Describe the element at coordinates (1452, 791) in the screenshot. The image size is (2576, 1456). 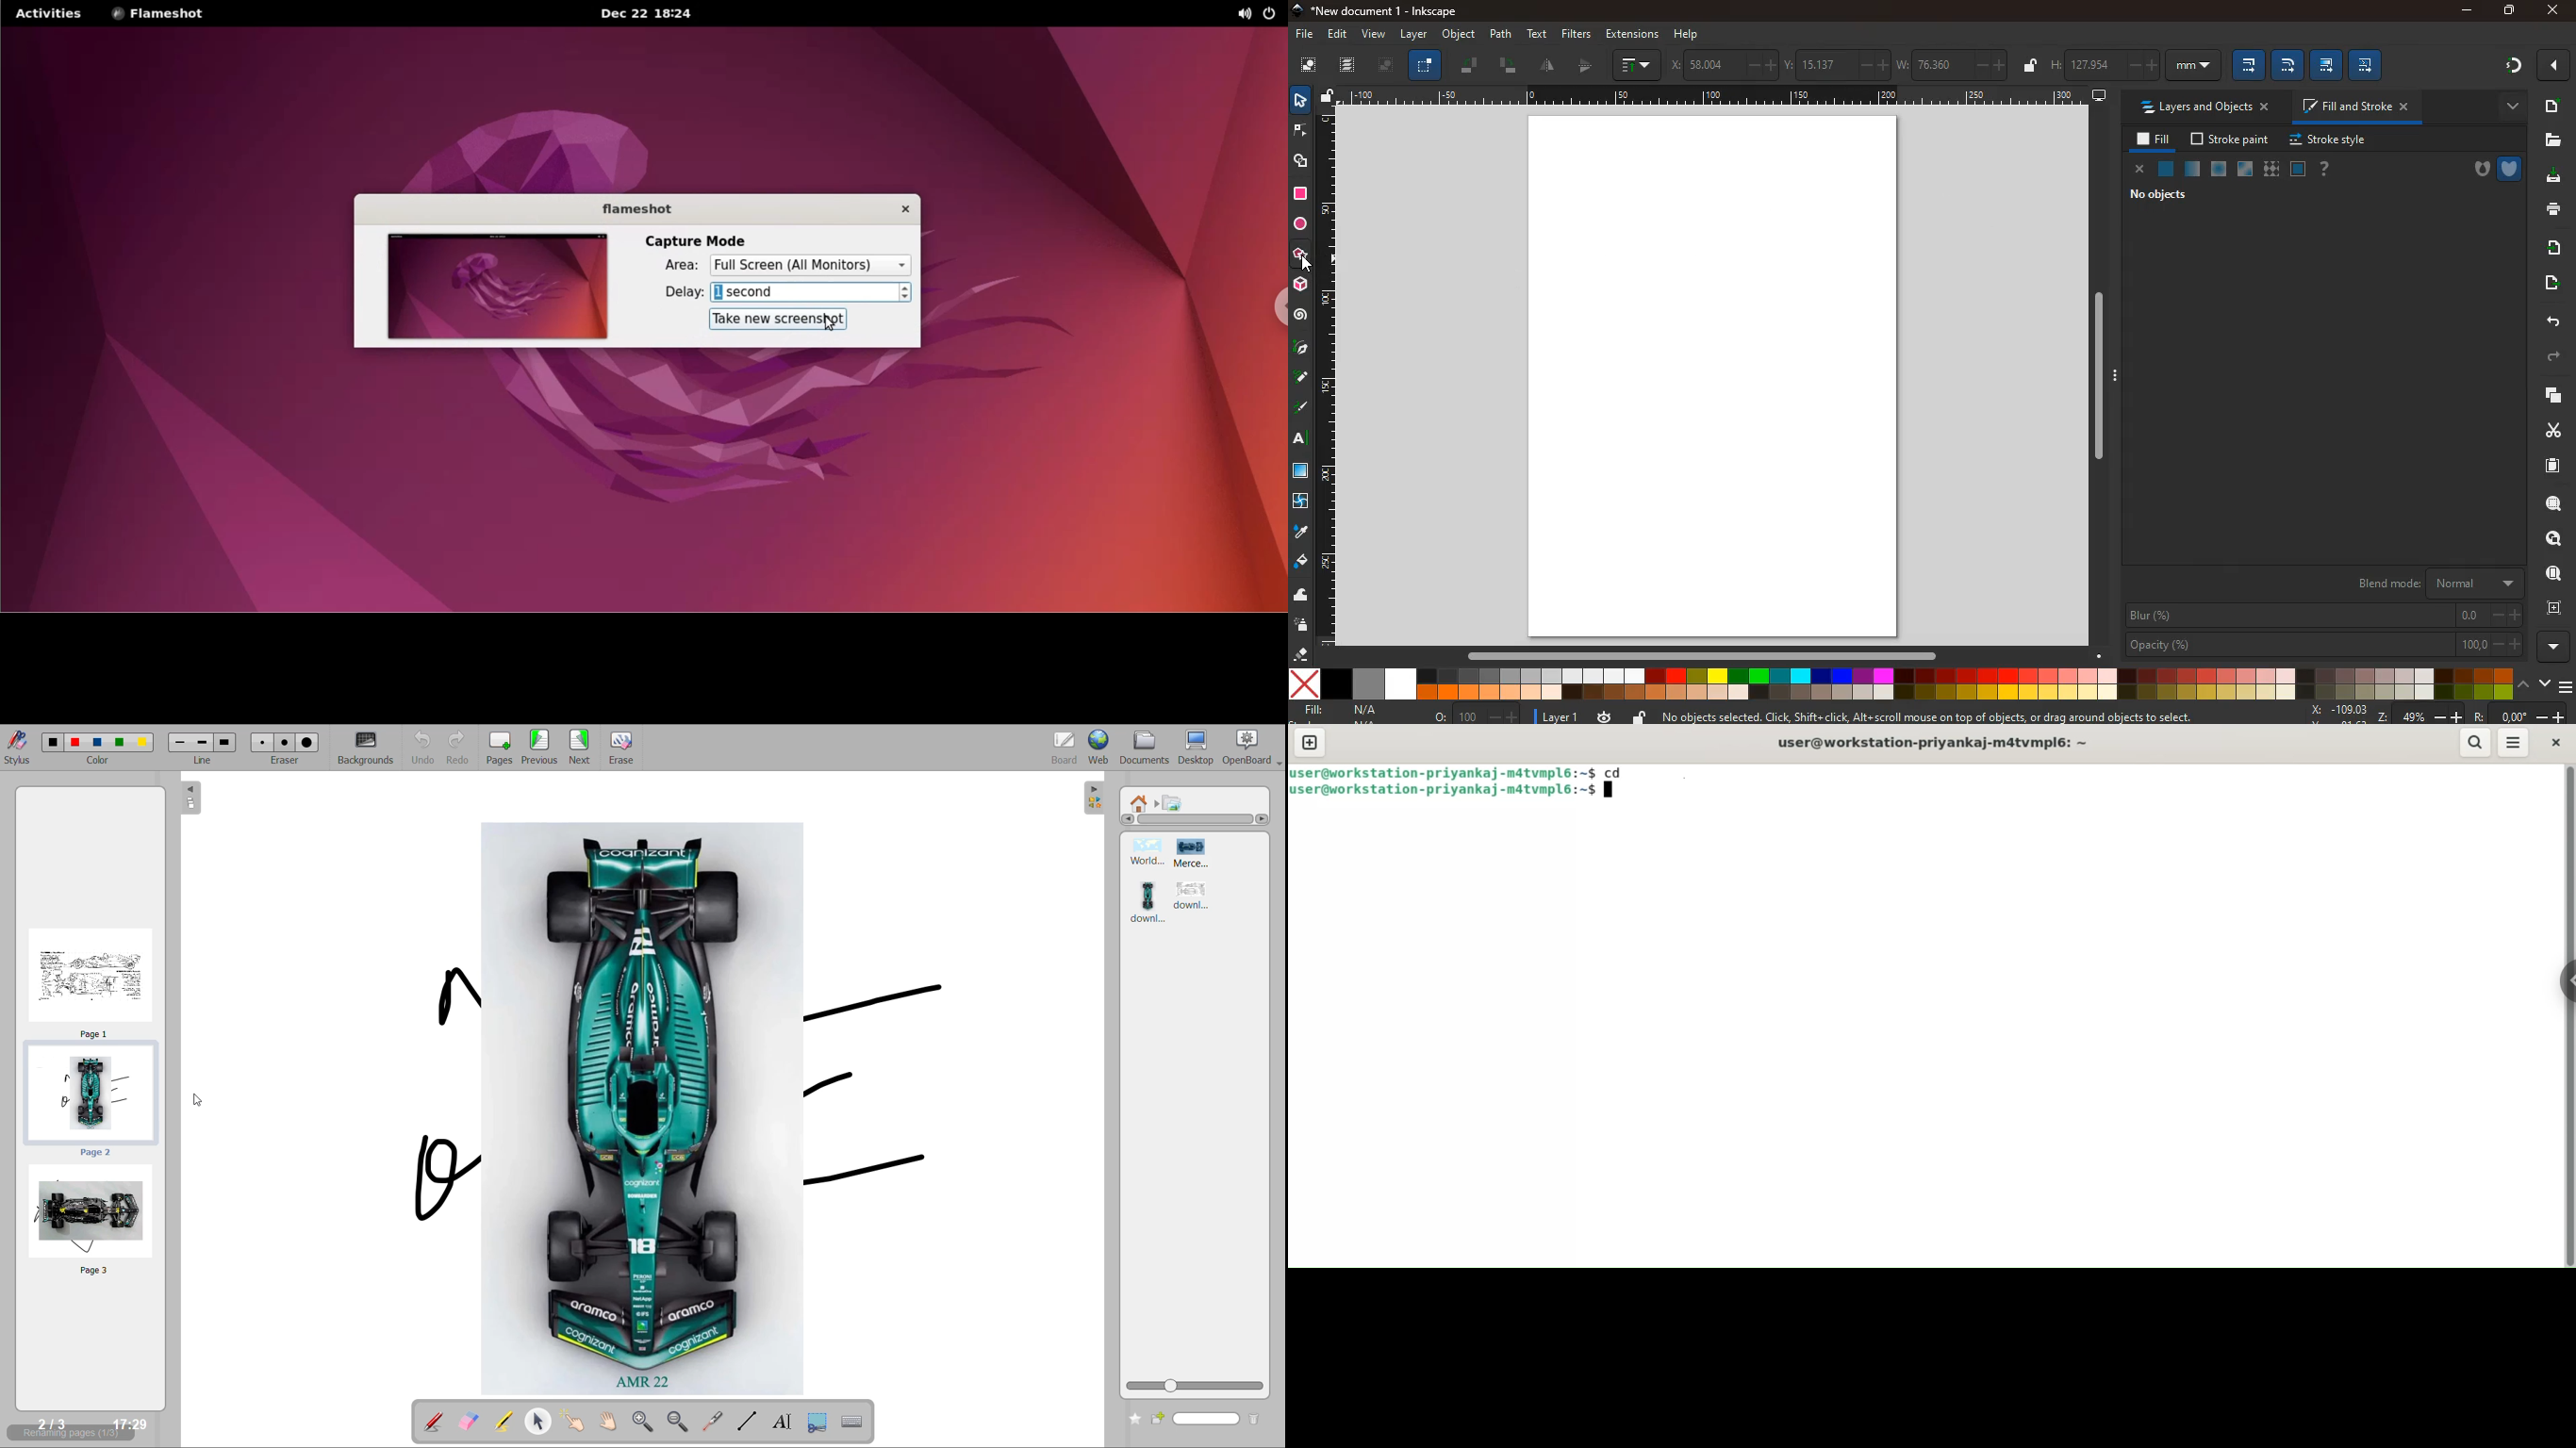
I see `user@workstation-priyankaj-m4atvmpl6:~$` at that location.